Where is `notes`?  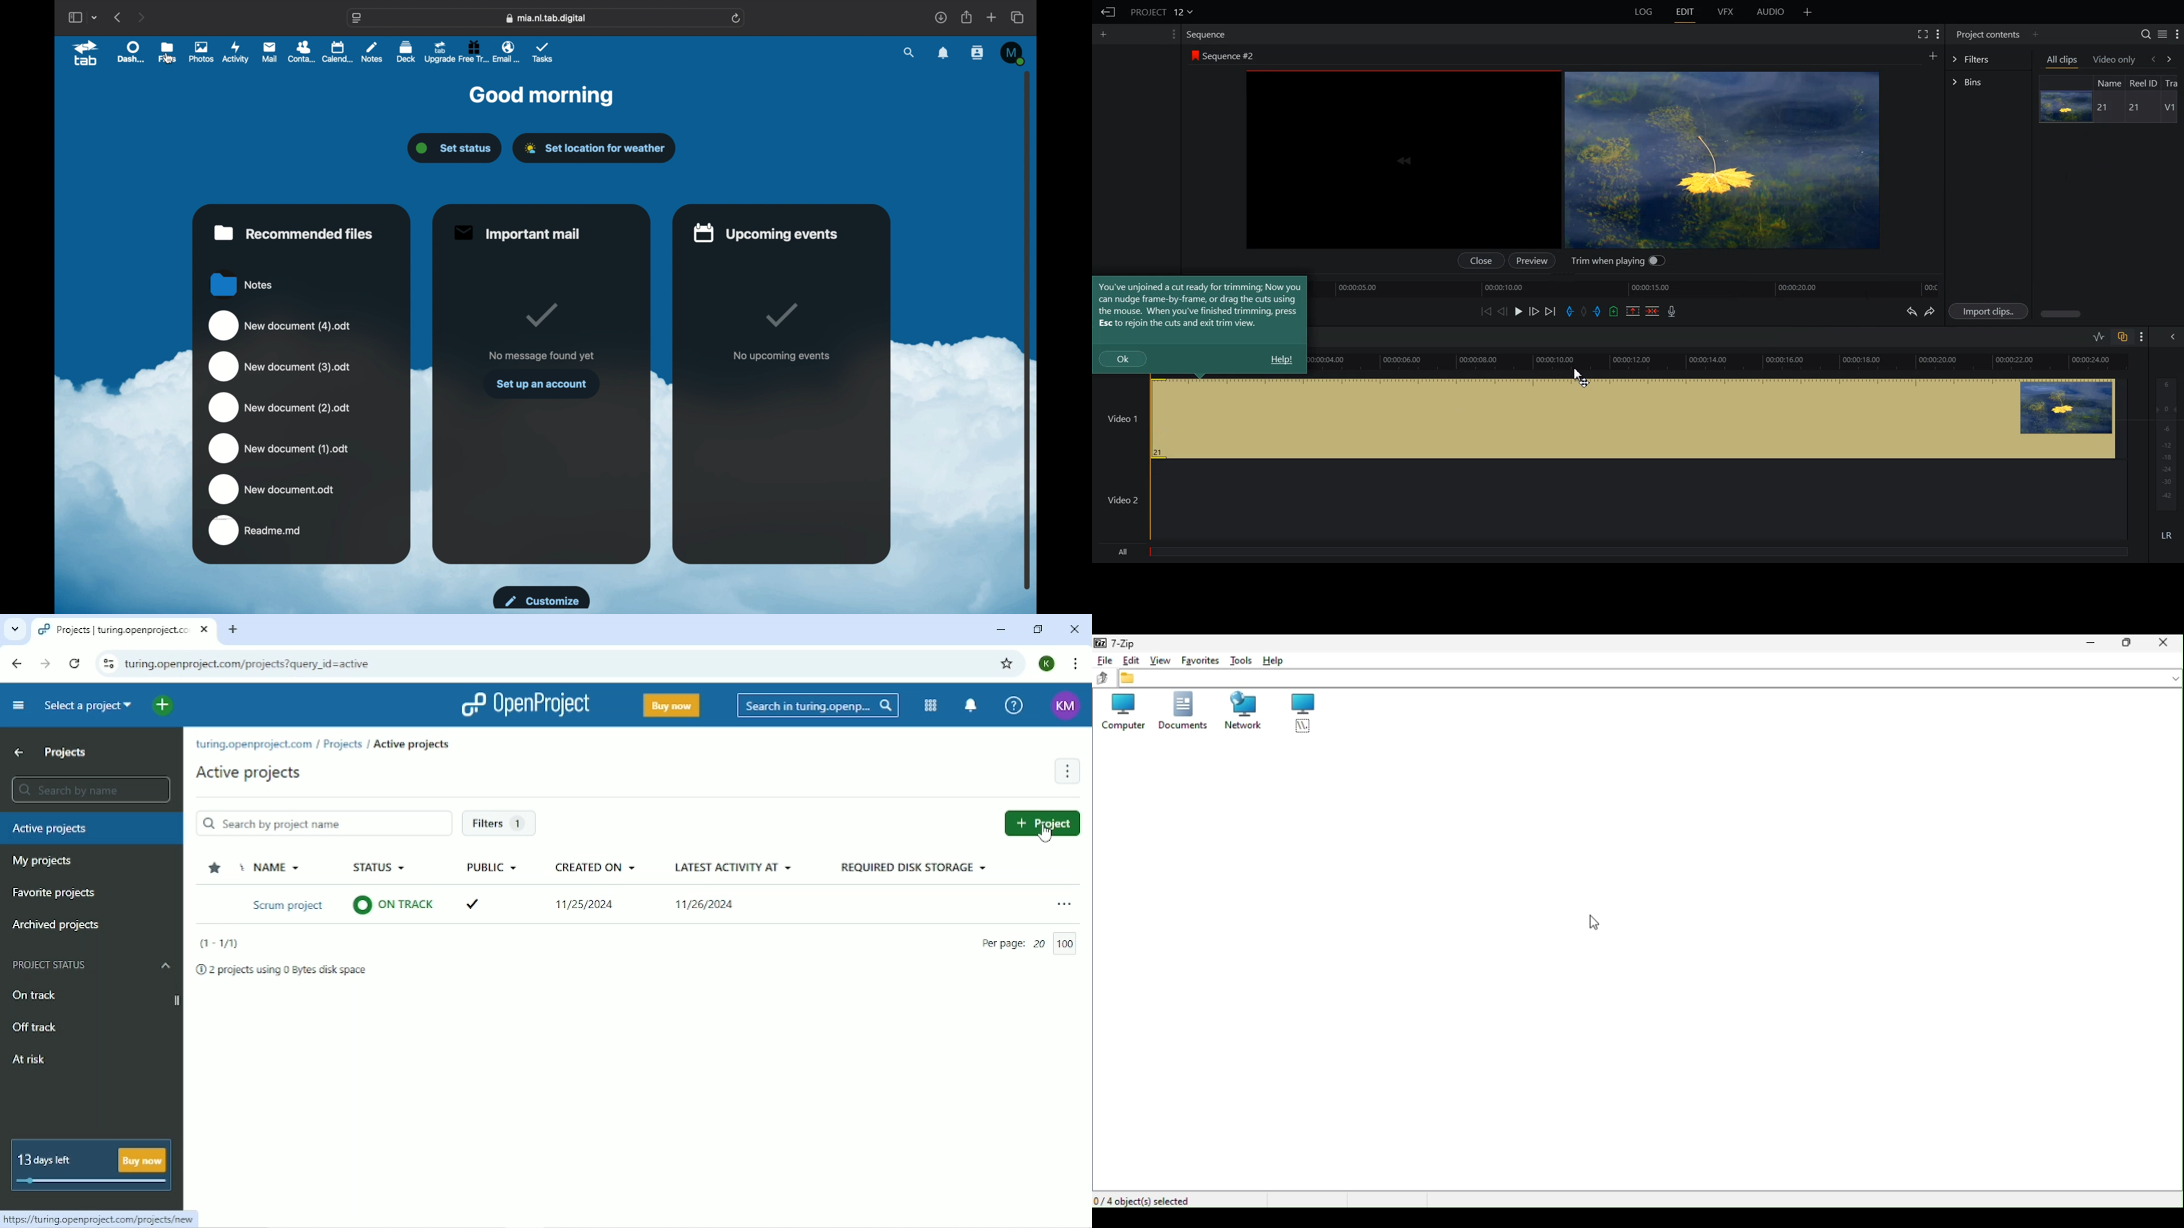 notes is located at coordinates (372, 51).